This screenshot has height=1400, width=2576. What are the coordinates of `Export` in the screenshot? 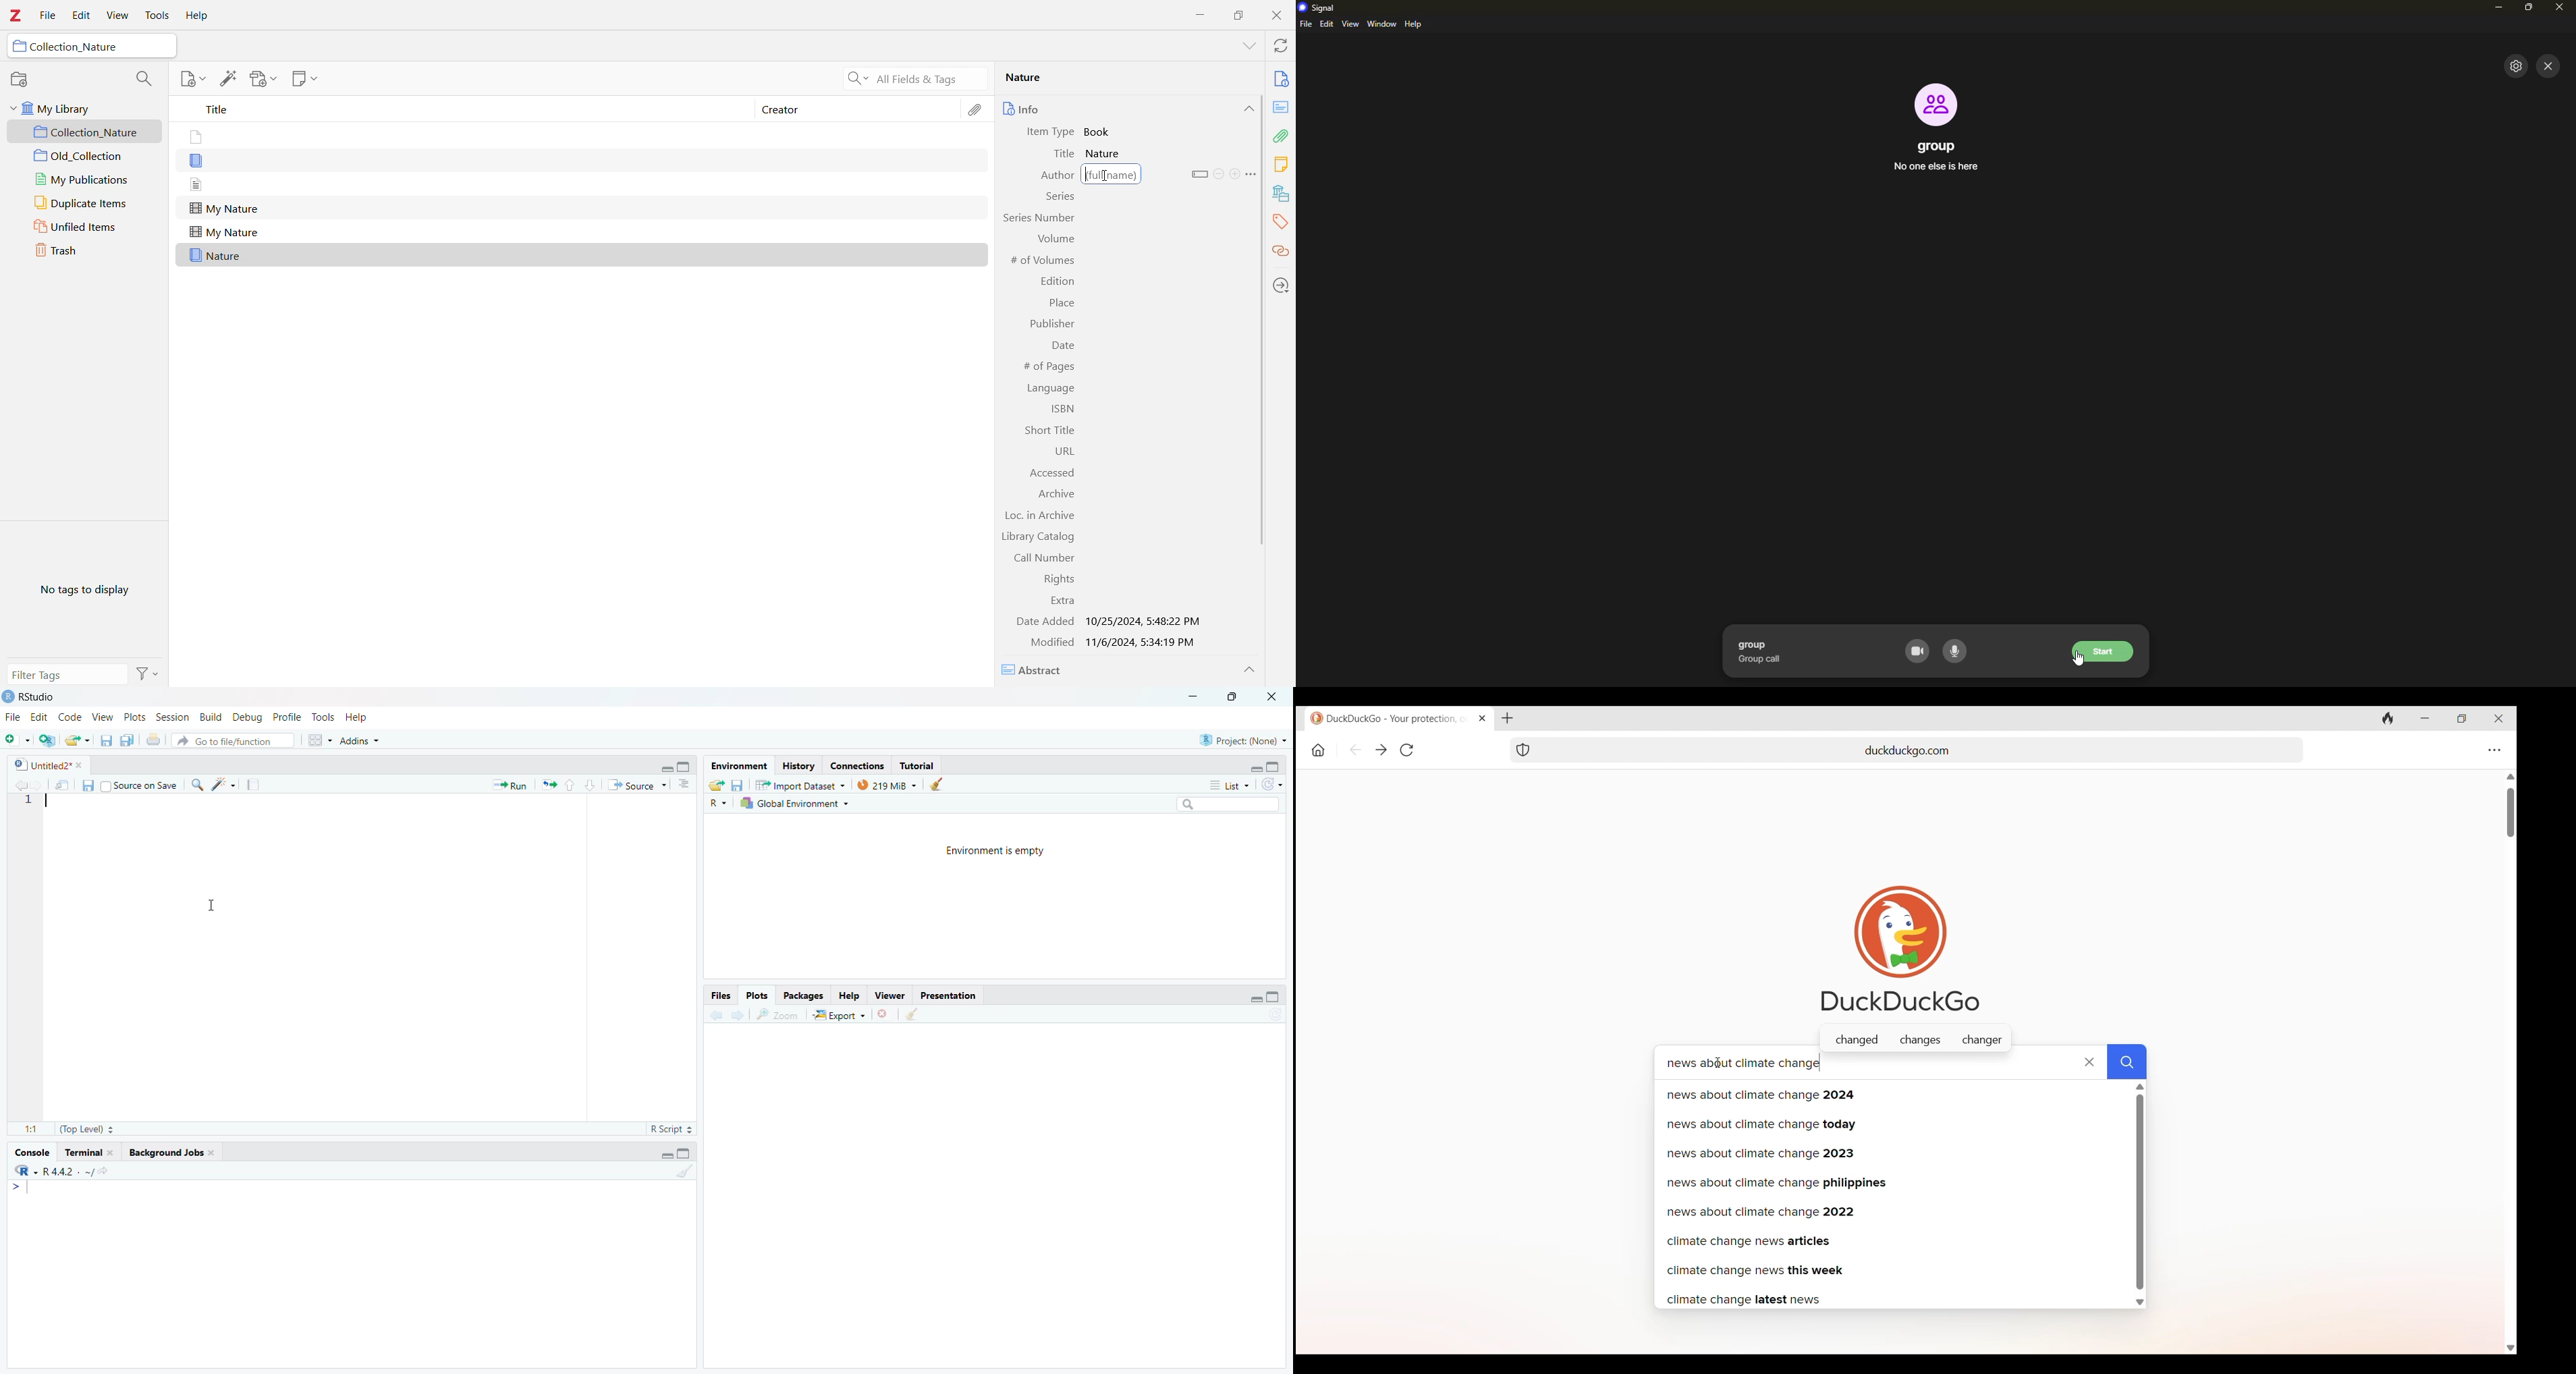 It's located at (839, 1014).